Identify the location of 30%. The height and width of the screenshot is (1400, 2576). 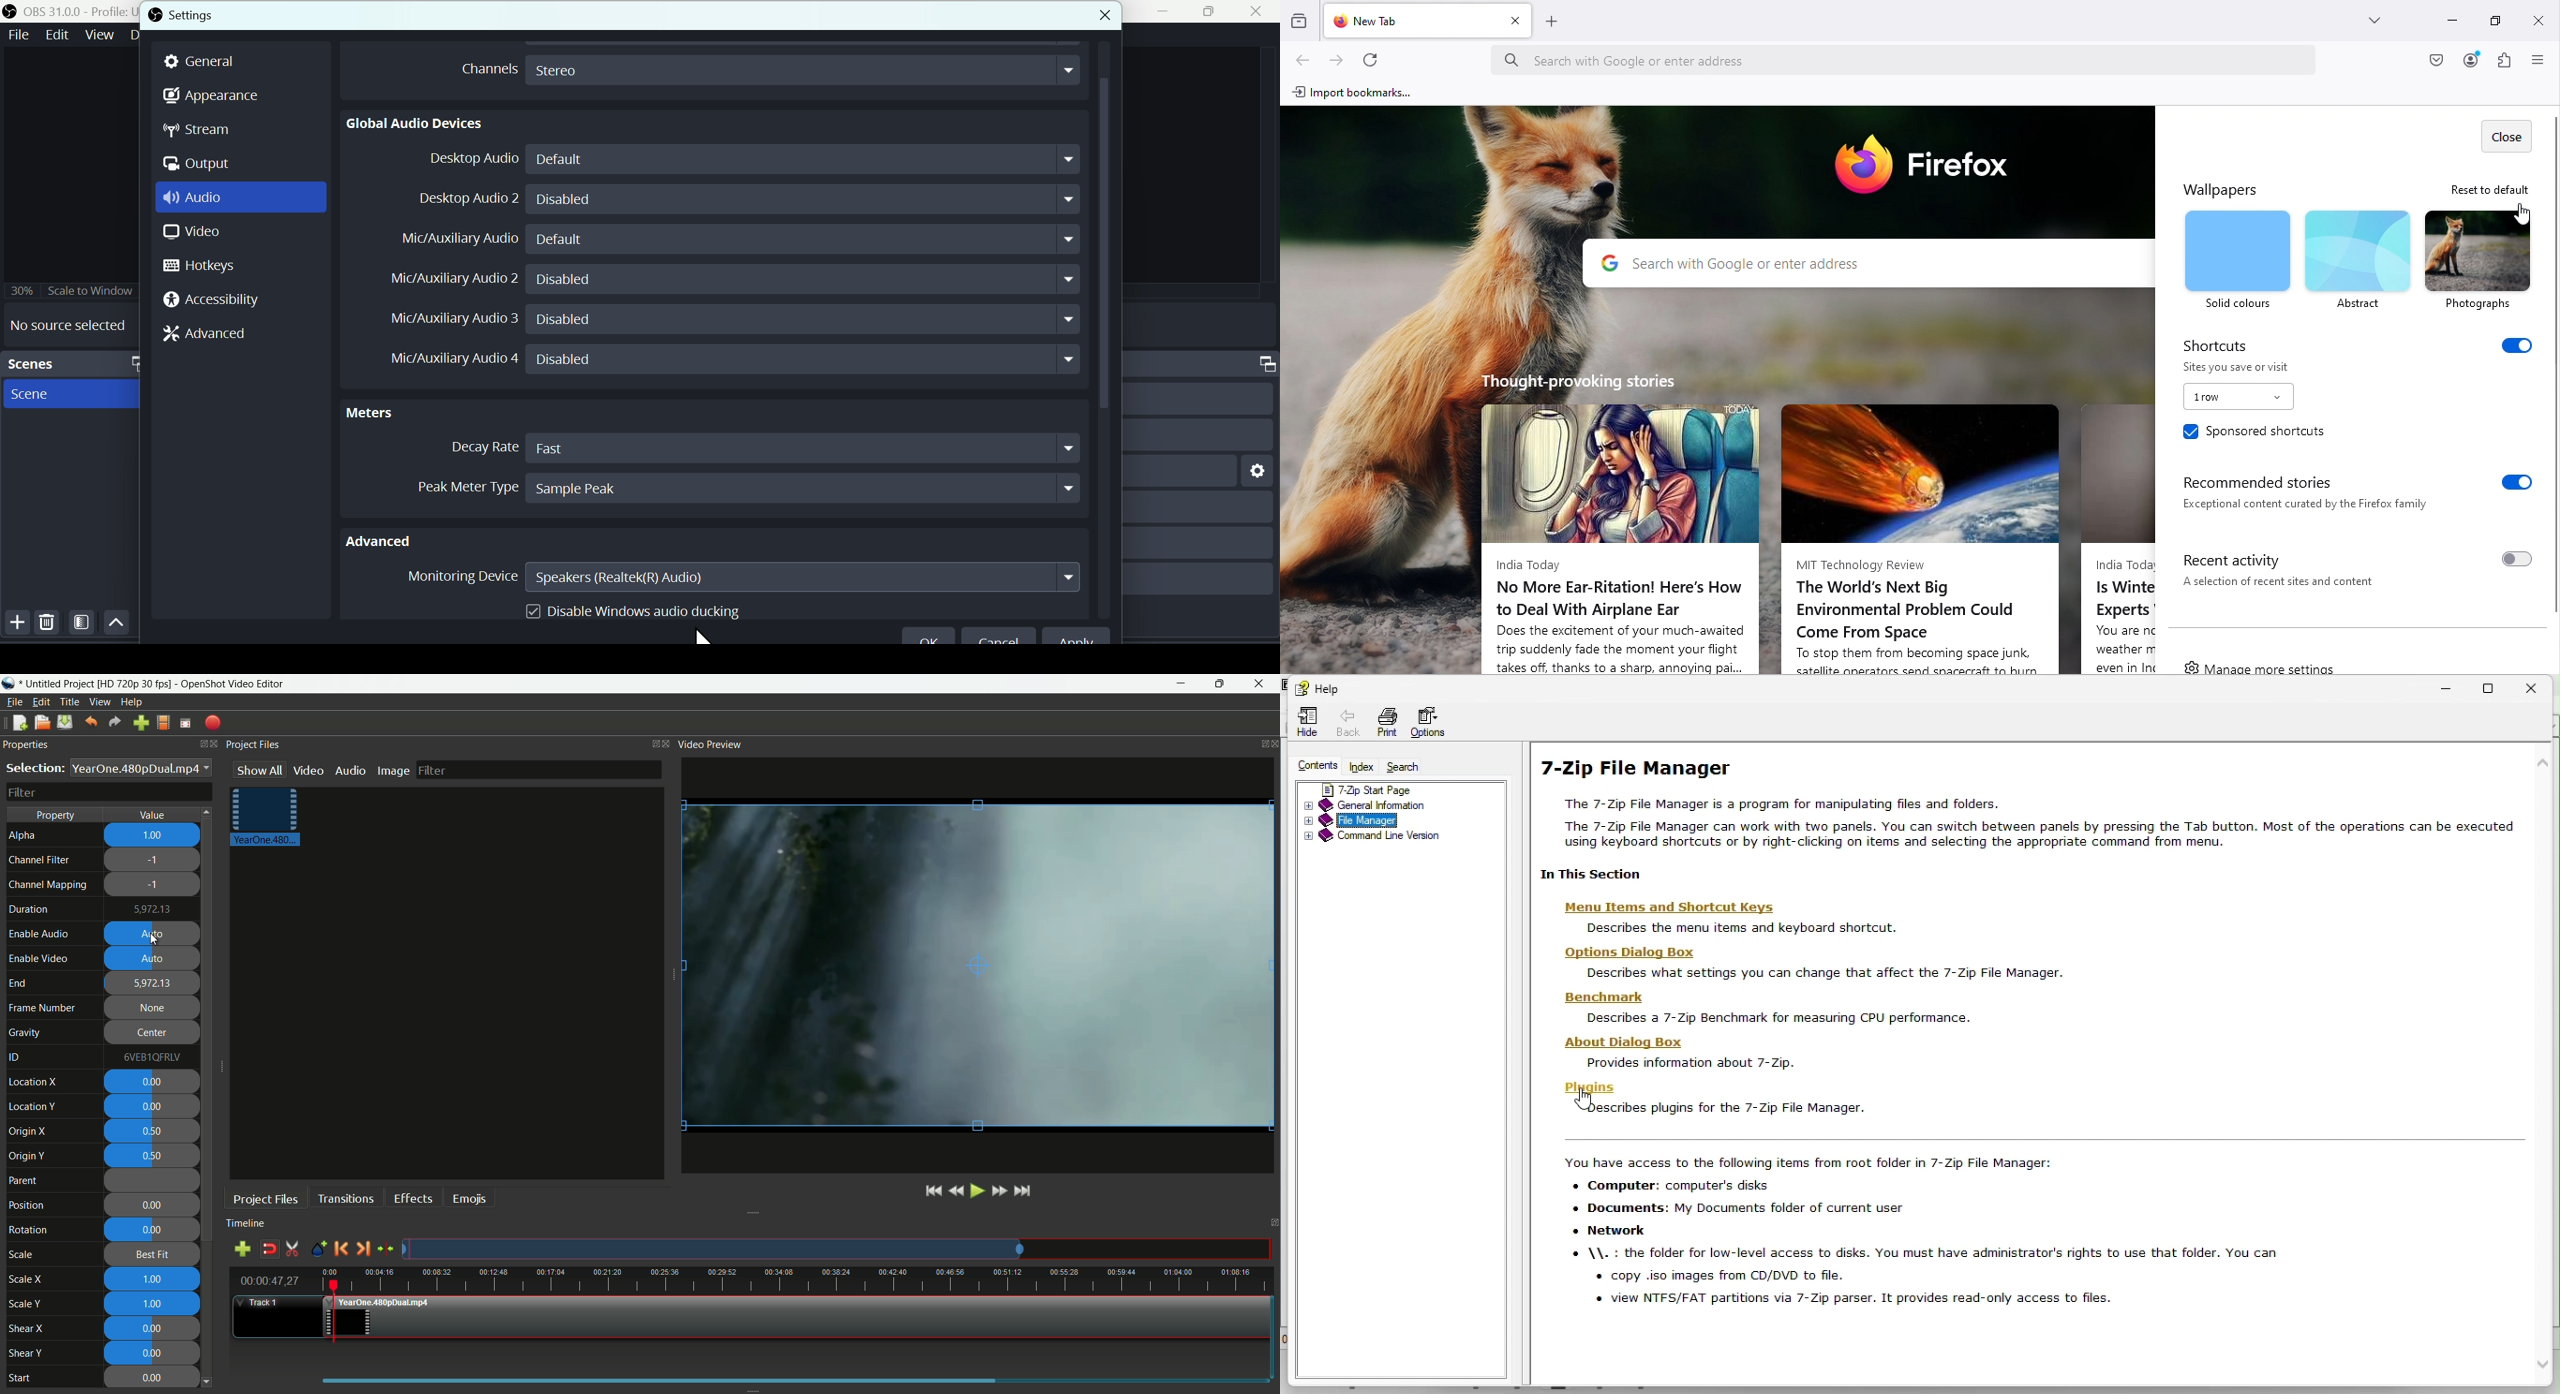
(21, 289).